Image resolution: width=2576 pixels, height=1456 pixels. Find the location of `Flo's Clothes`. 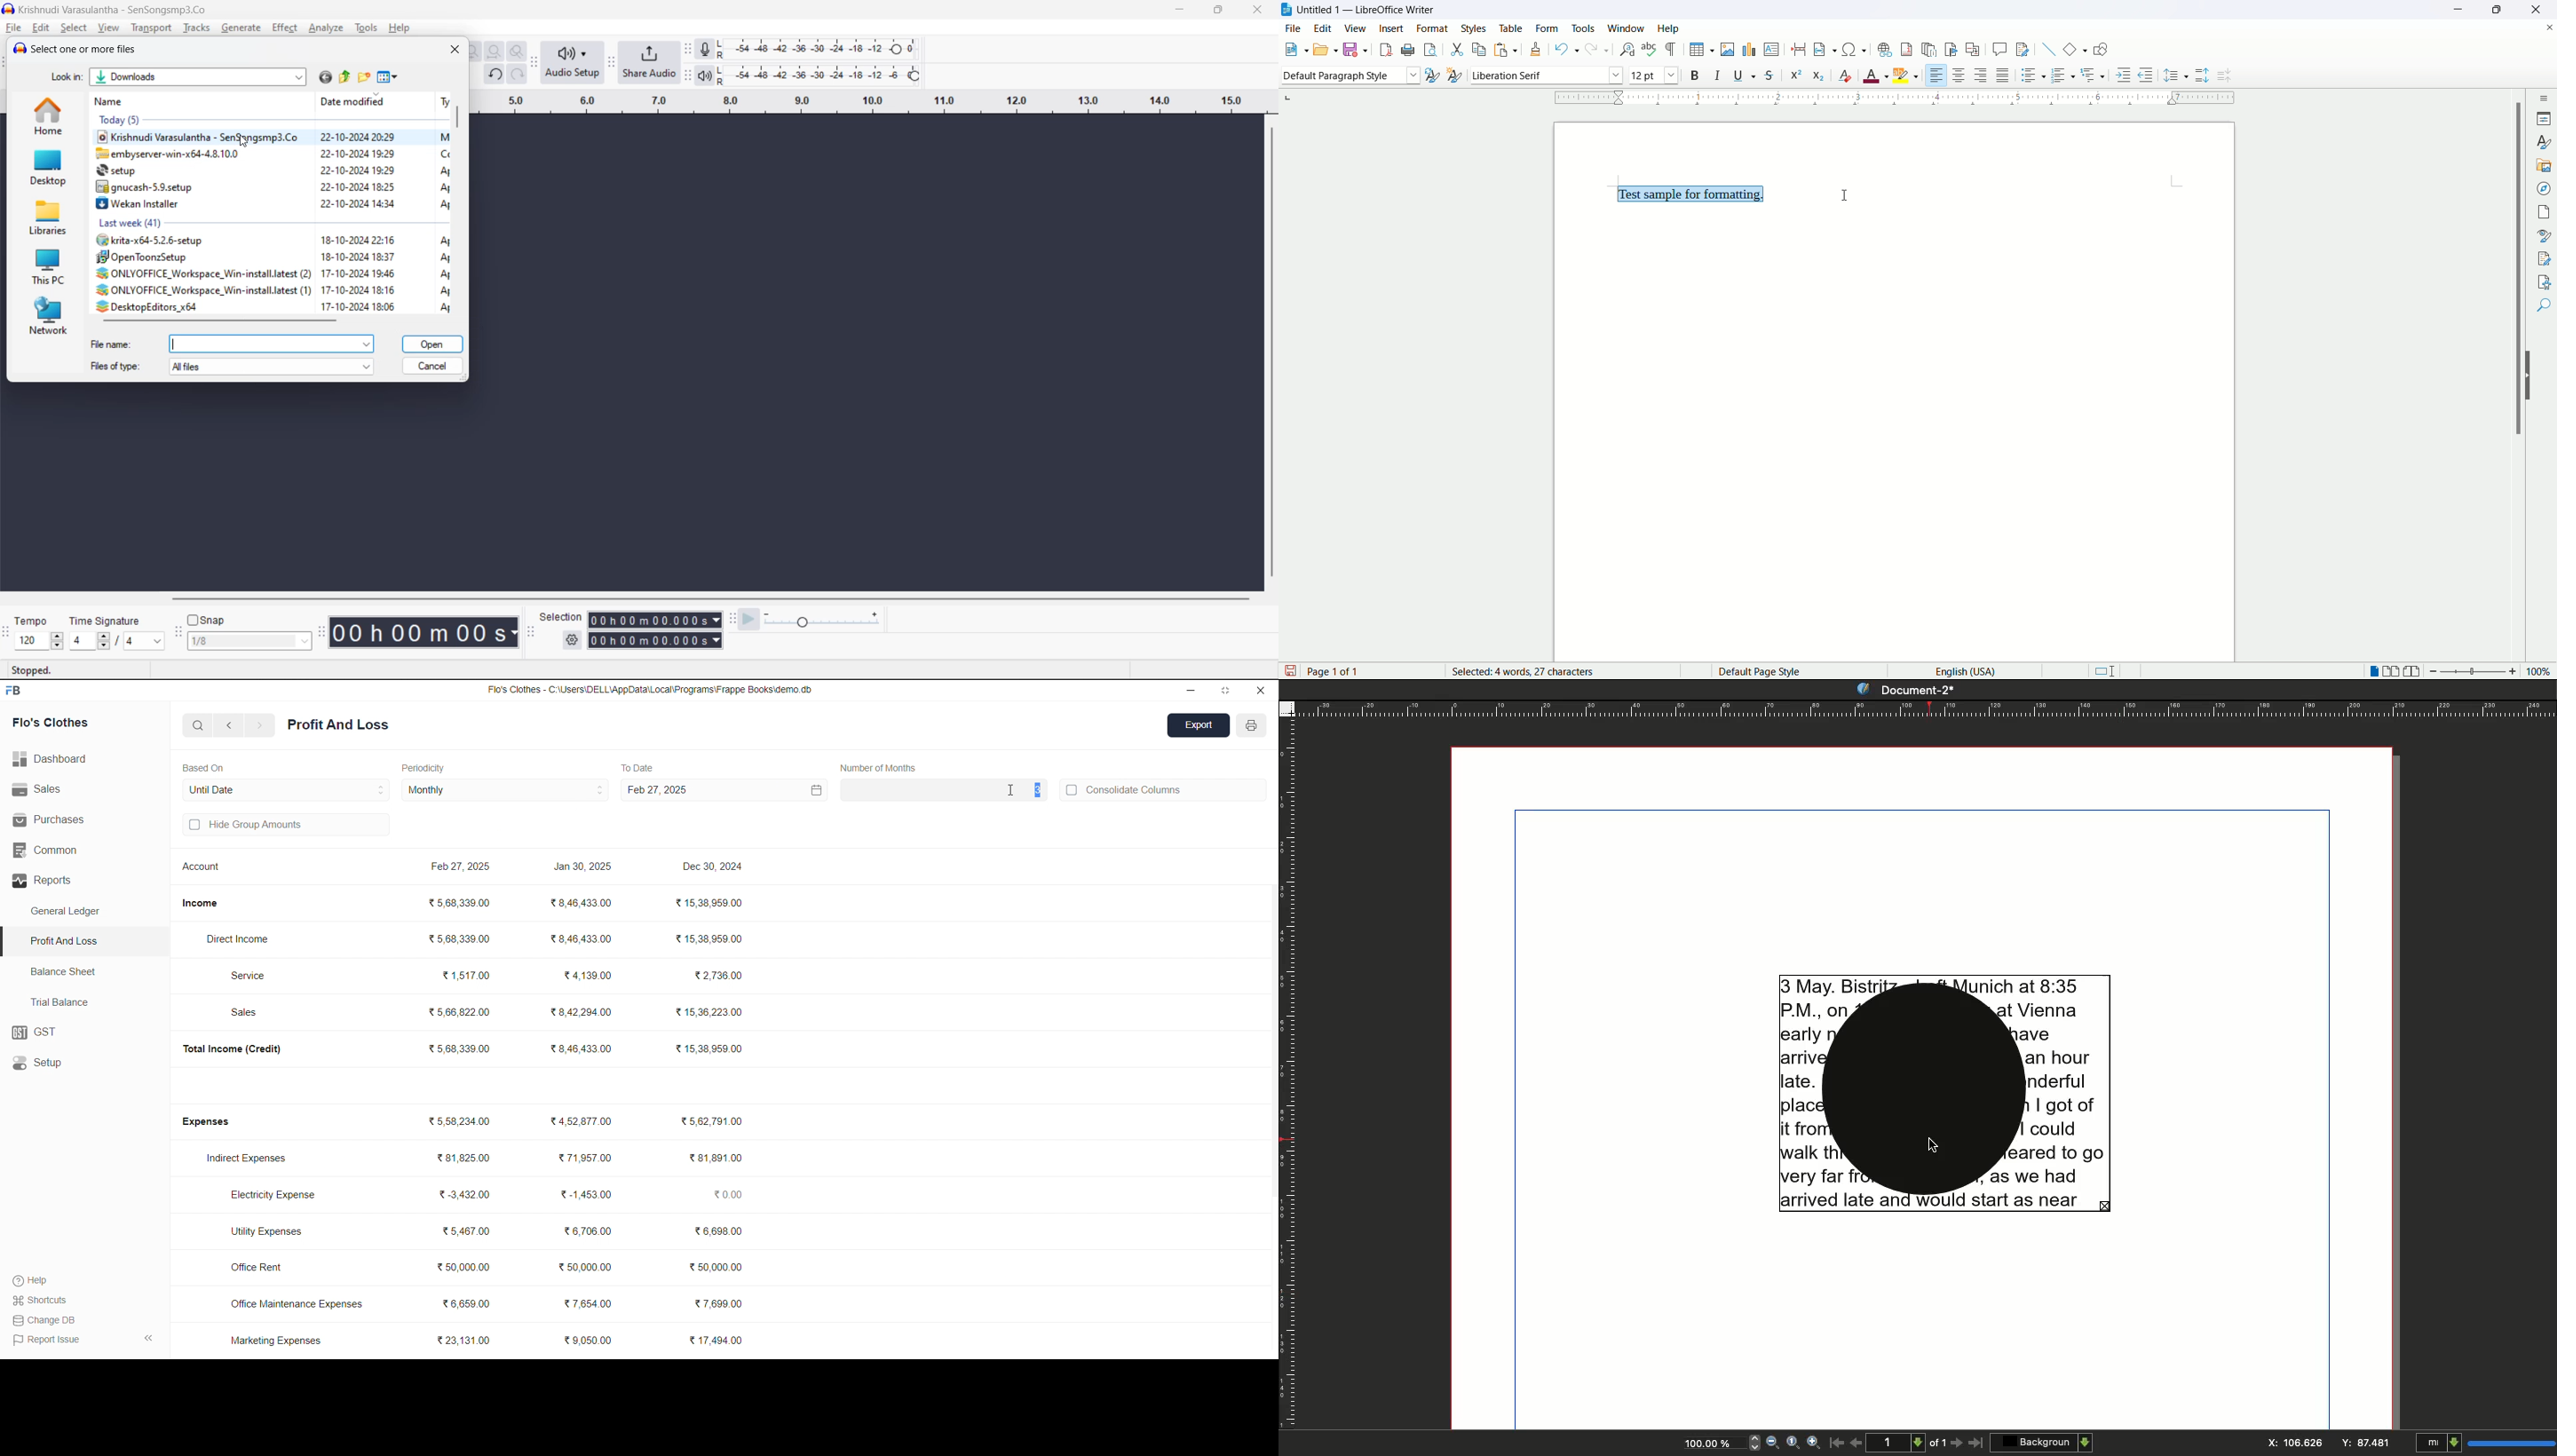

Flo's Clothes is located at coordinates (68, 723).